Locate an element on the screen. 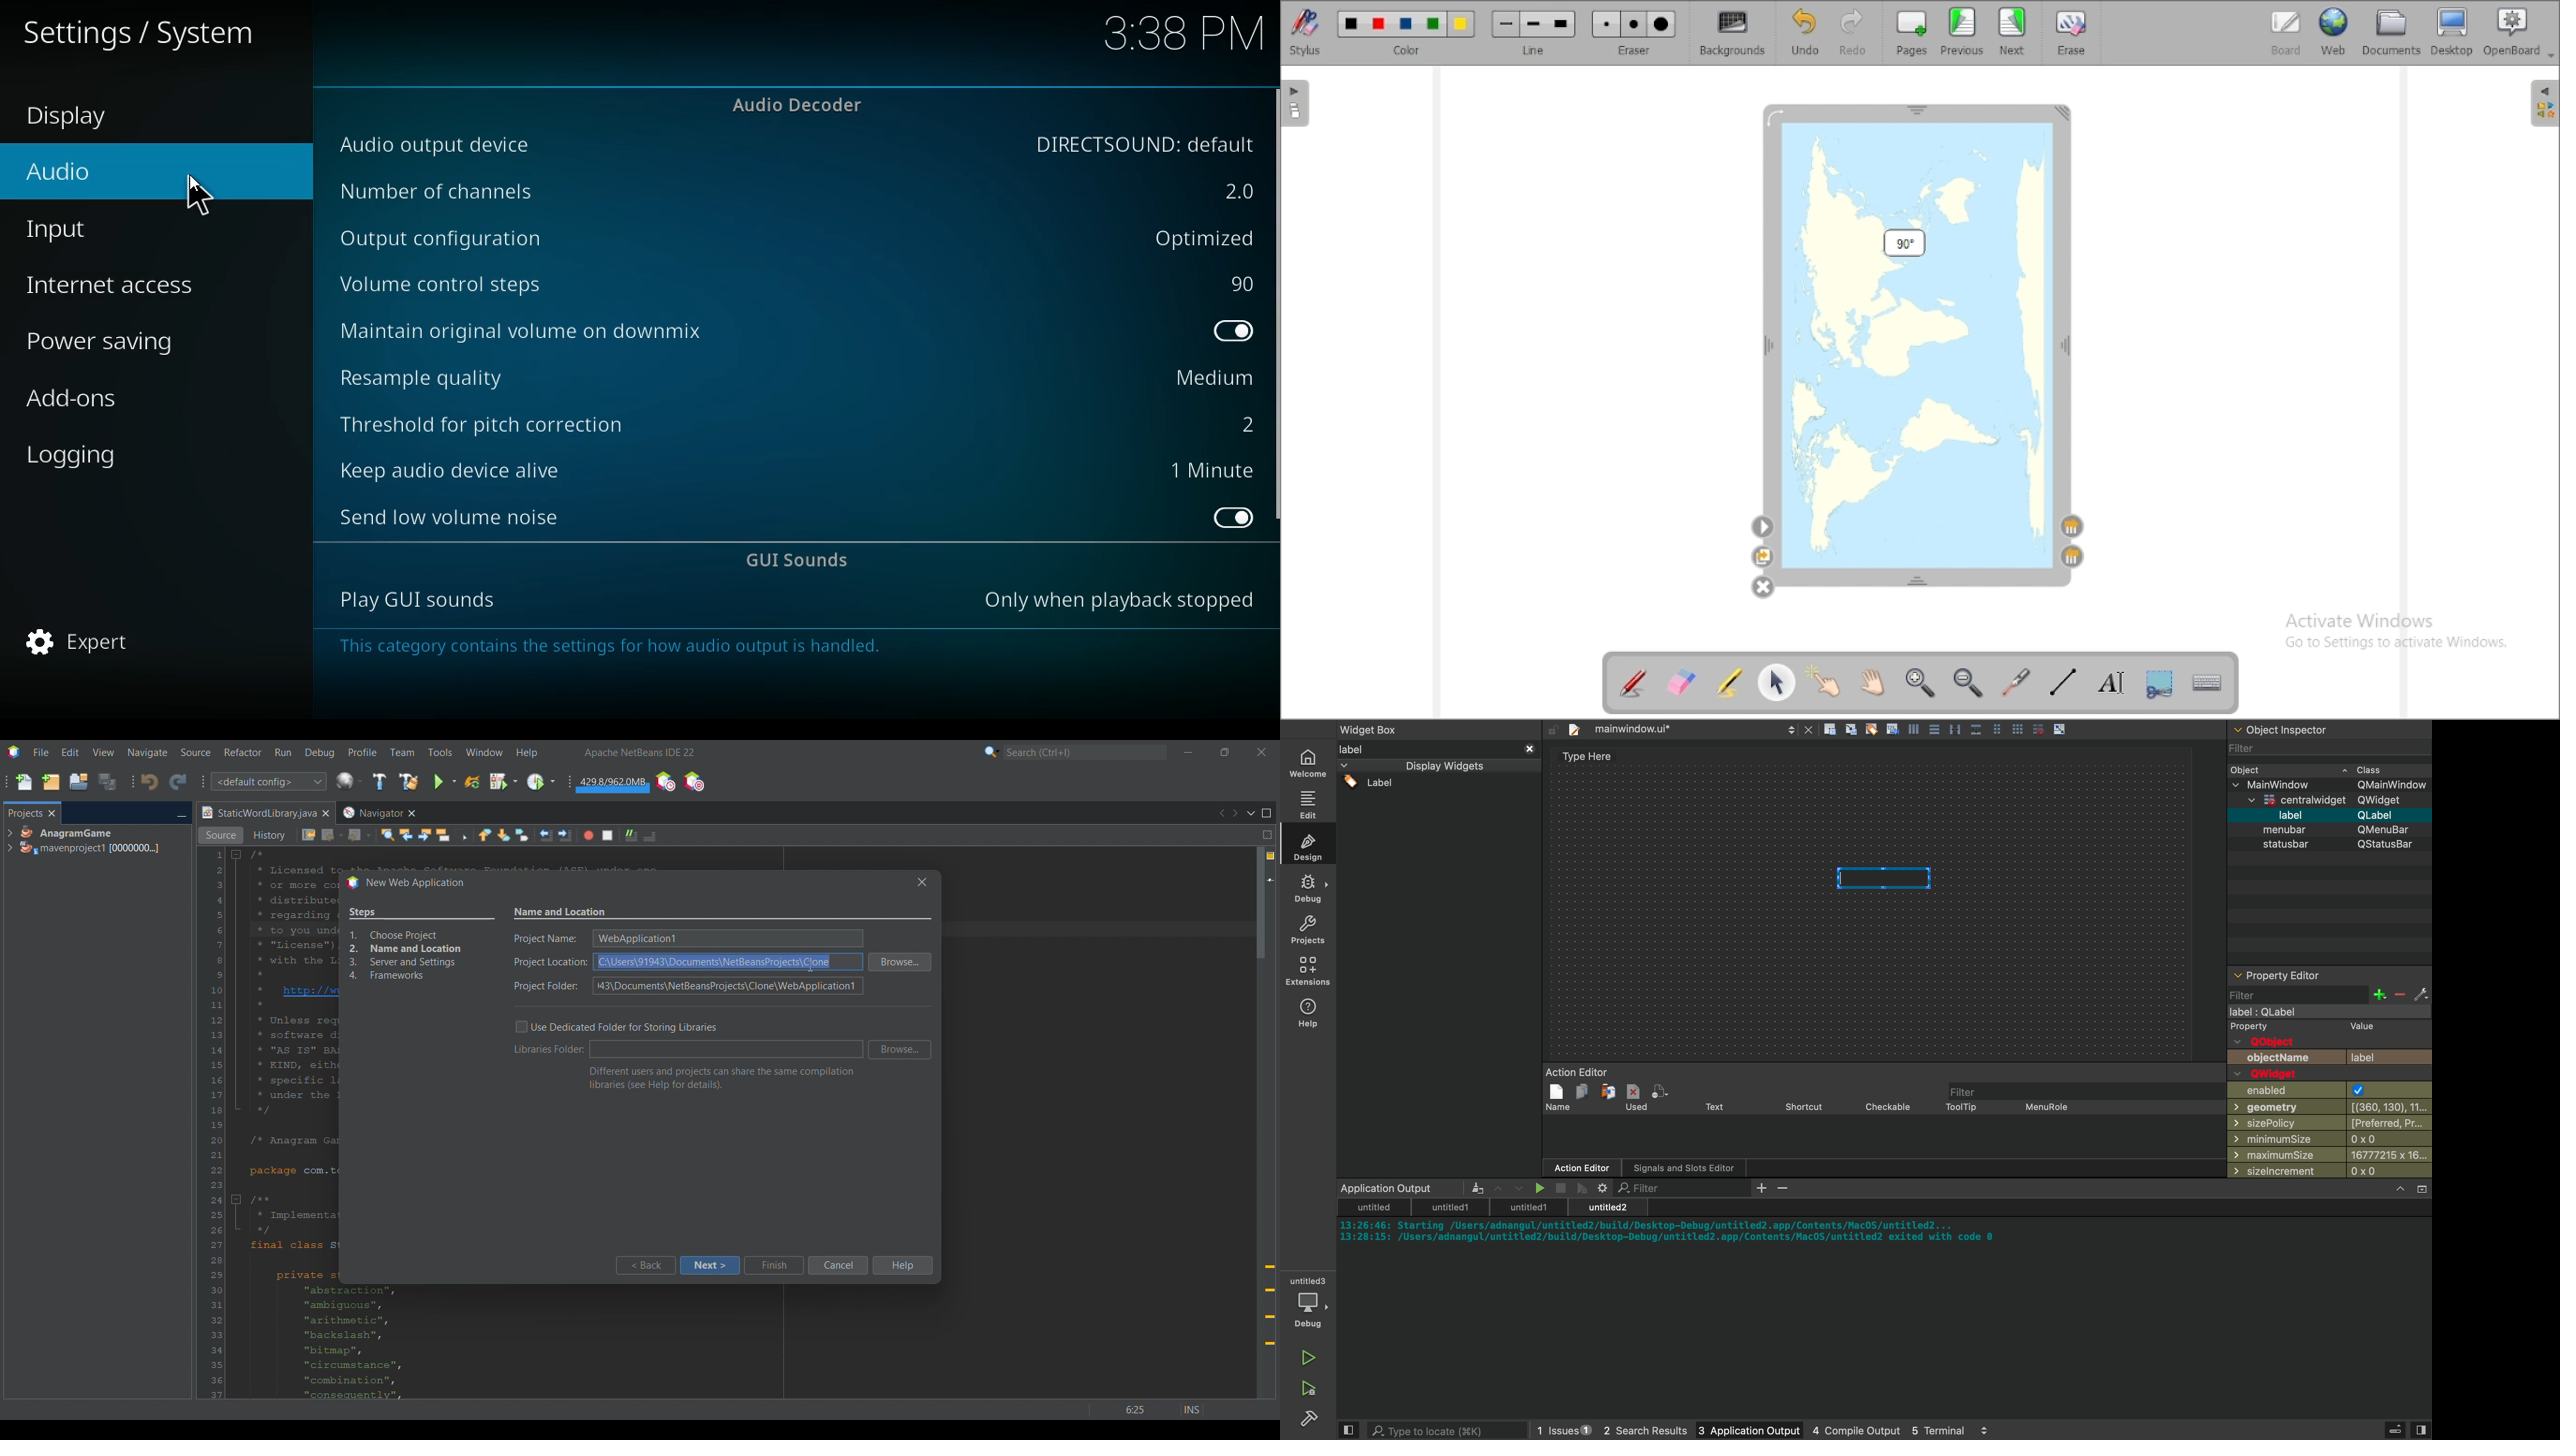  play gui sounds is located at coordinates (411, 601).